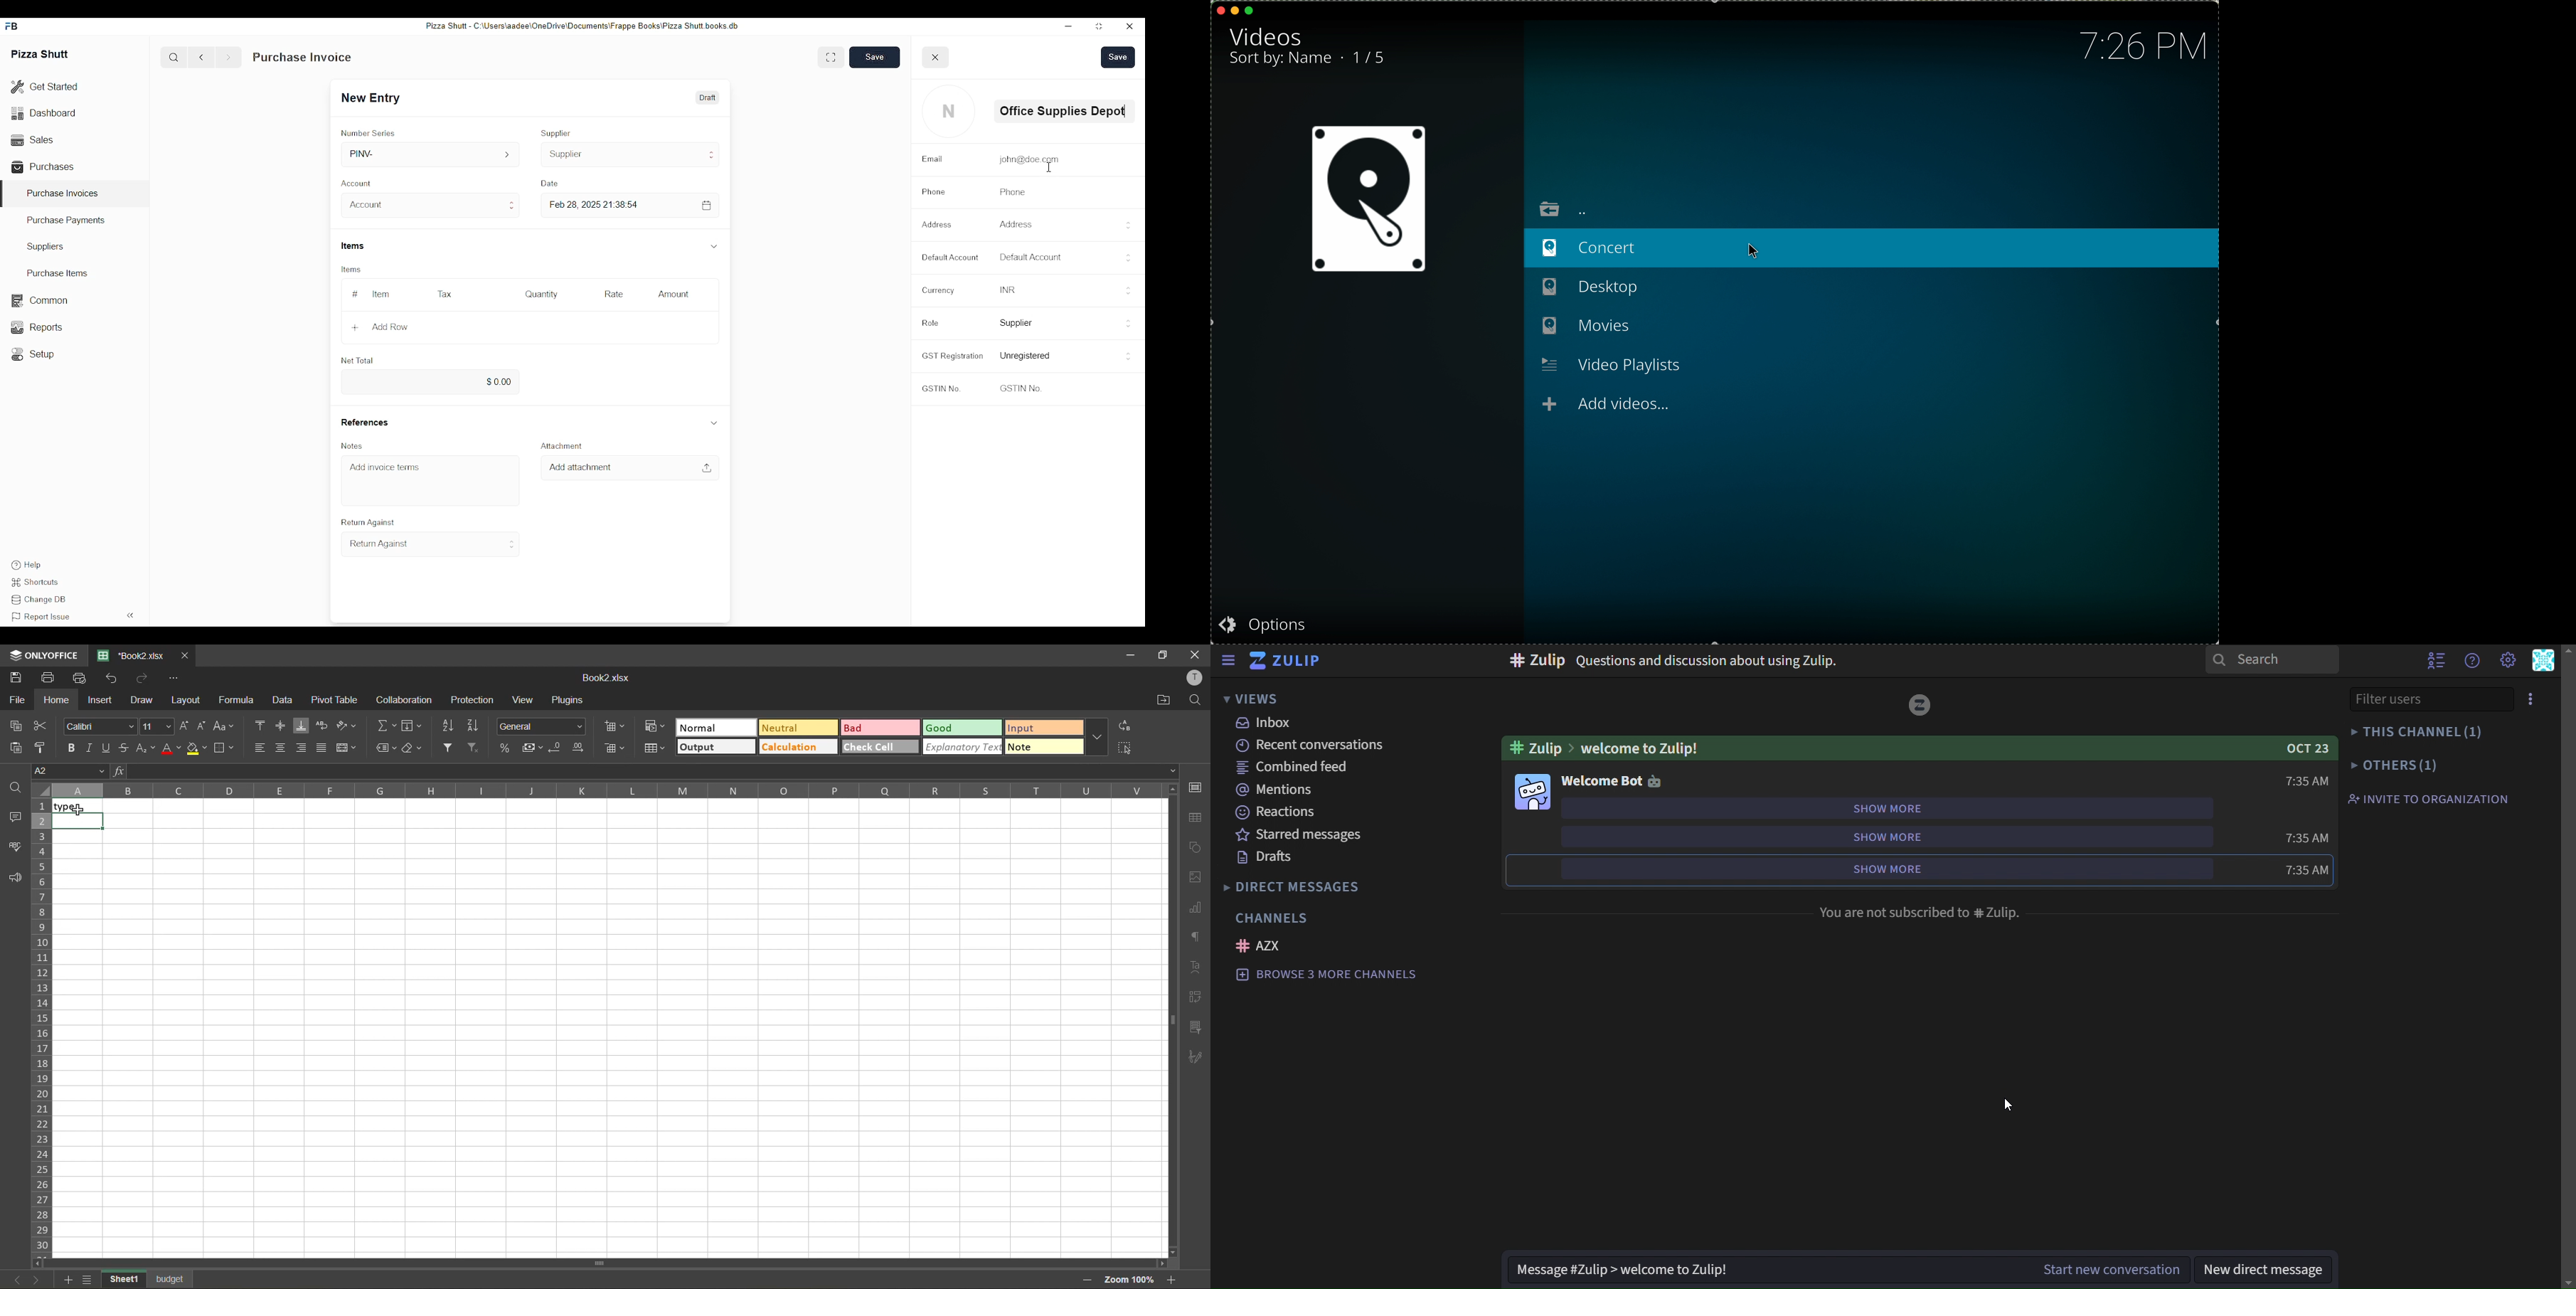 This screenshot has width=2576, height=1316. Describe the element at coordinates (949, 111) in the screenshot. I see `Profile photo` at that location.